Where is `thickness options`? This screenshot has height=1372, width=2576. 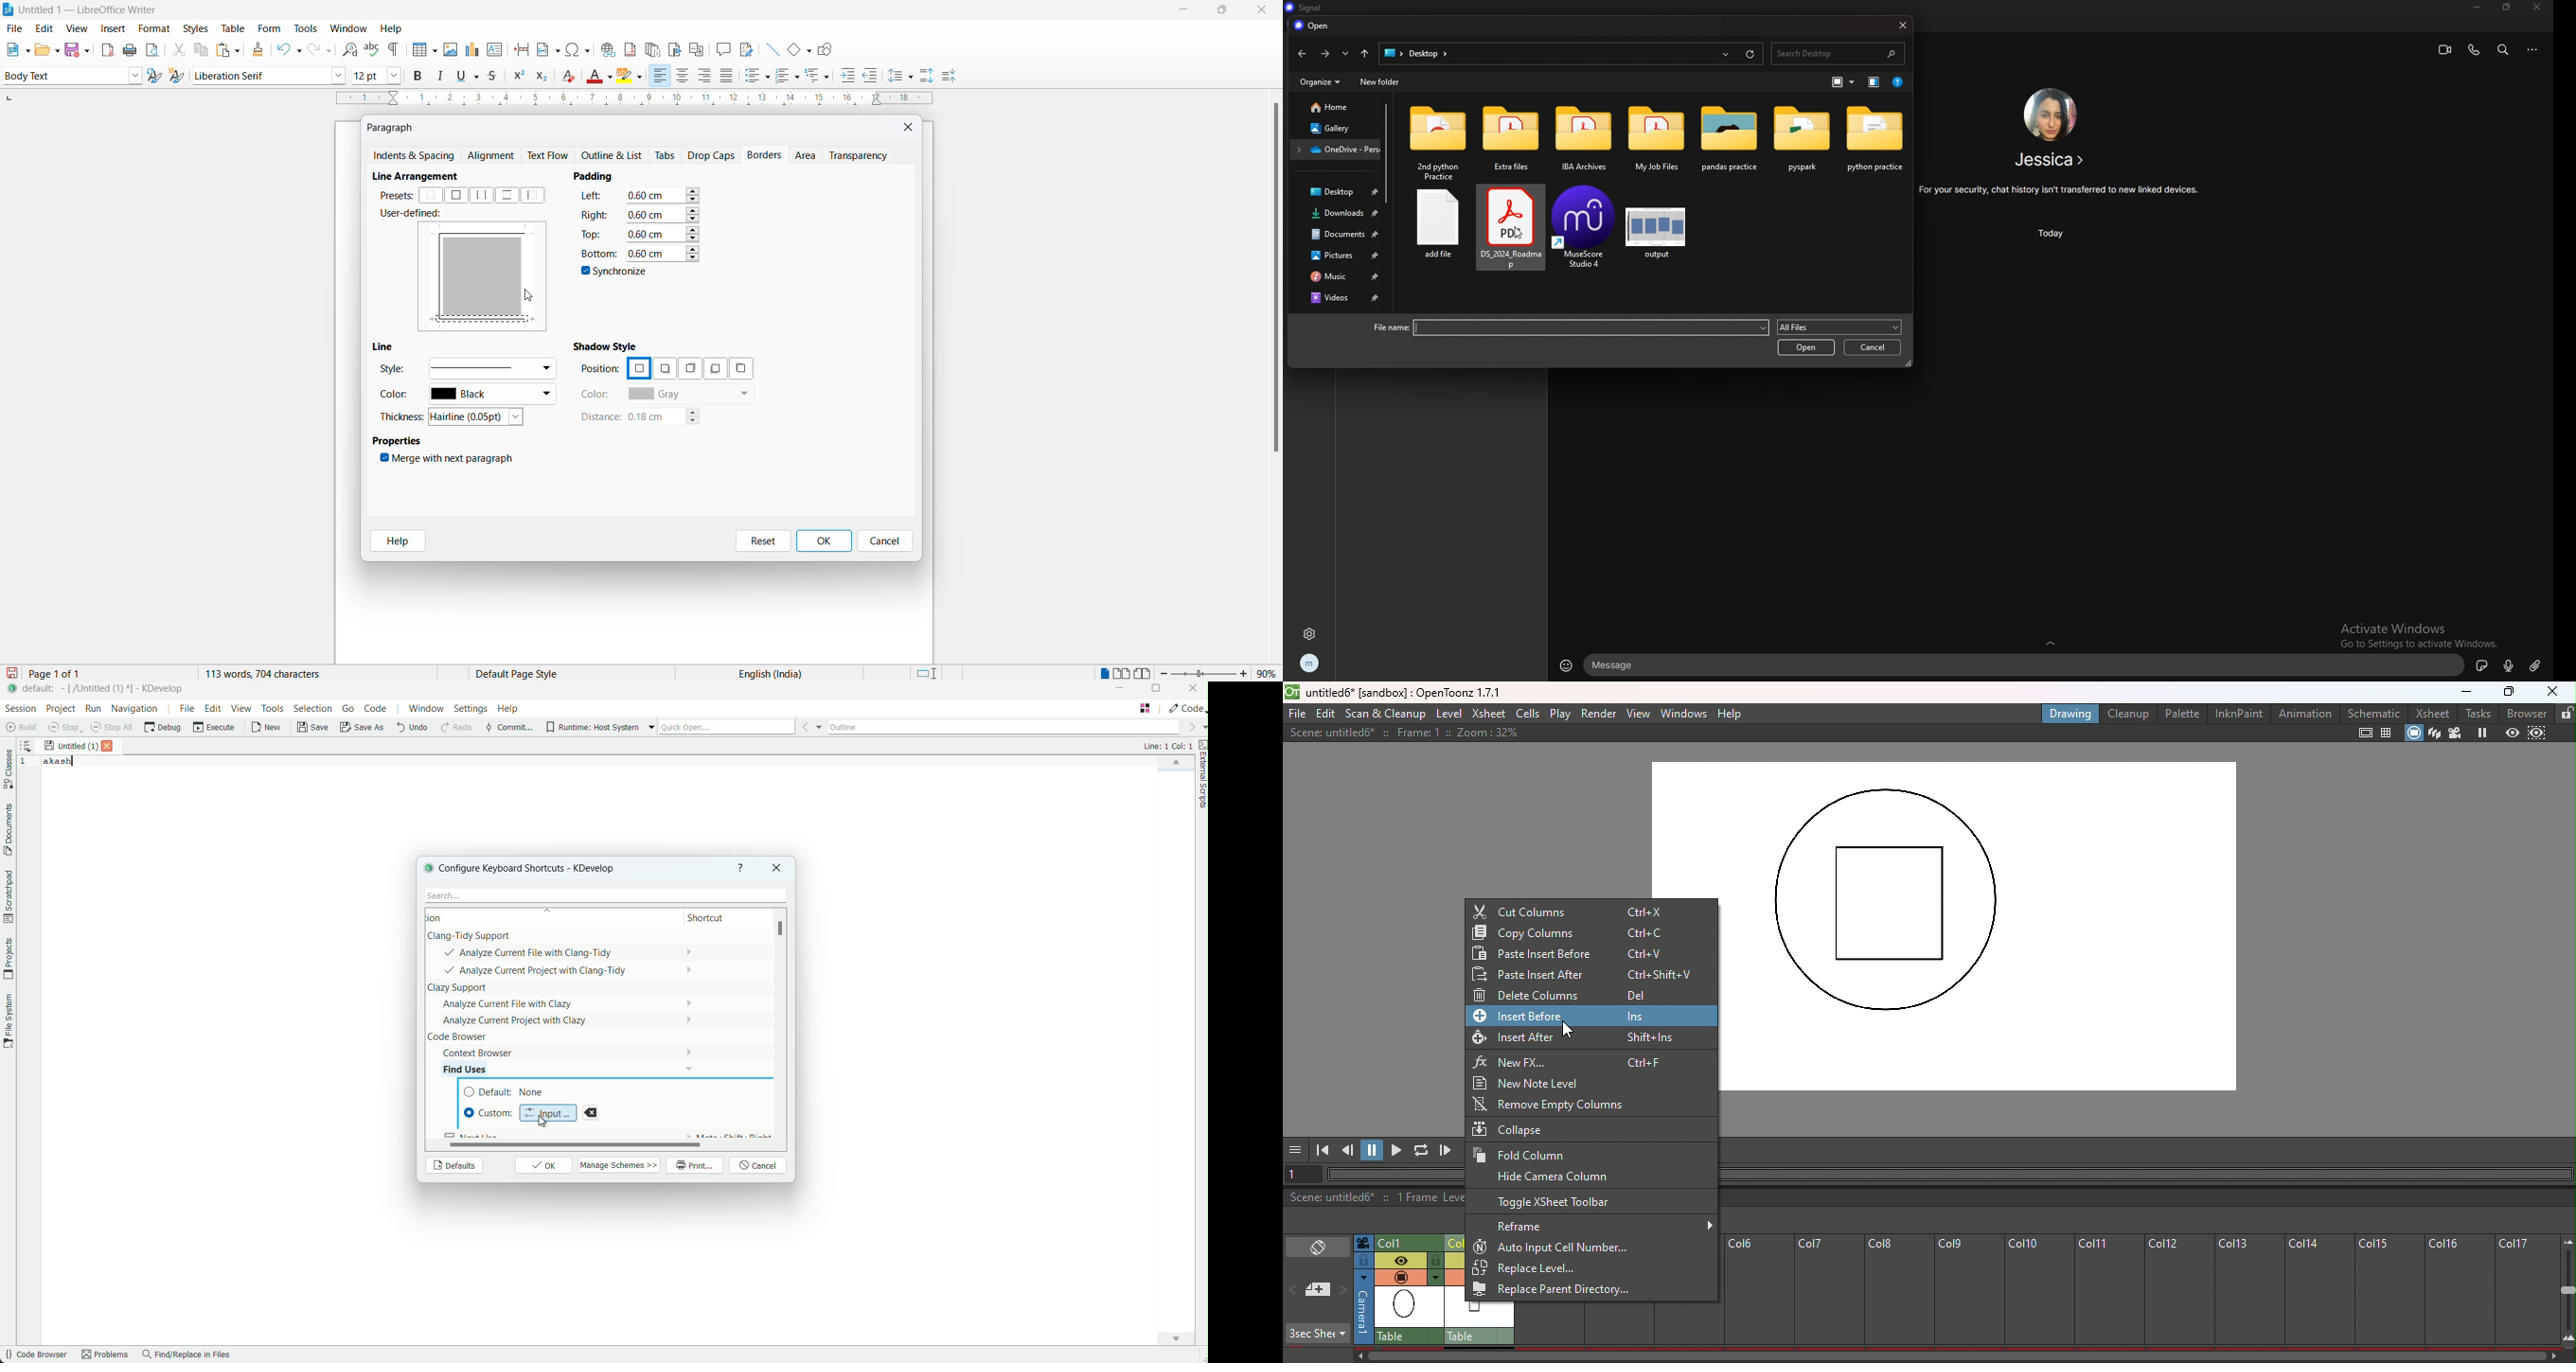 thickness options is located at coordinates (480, 418).